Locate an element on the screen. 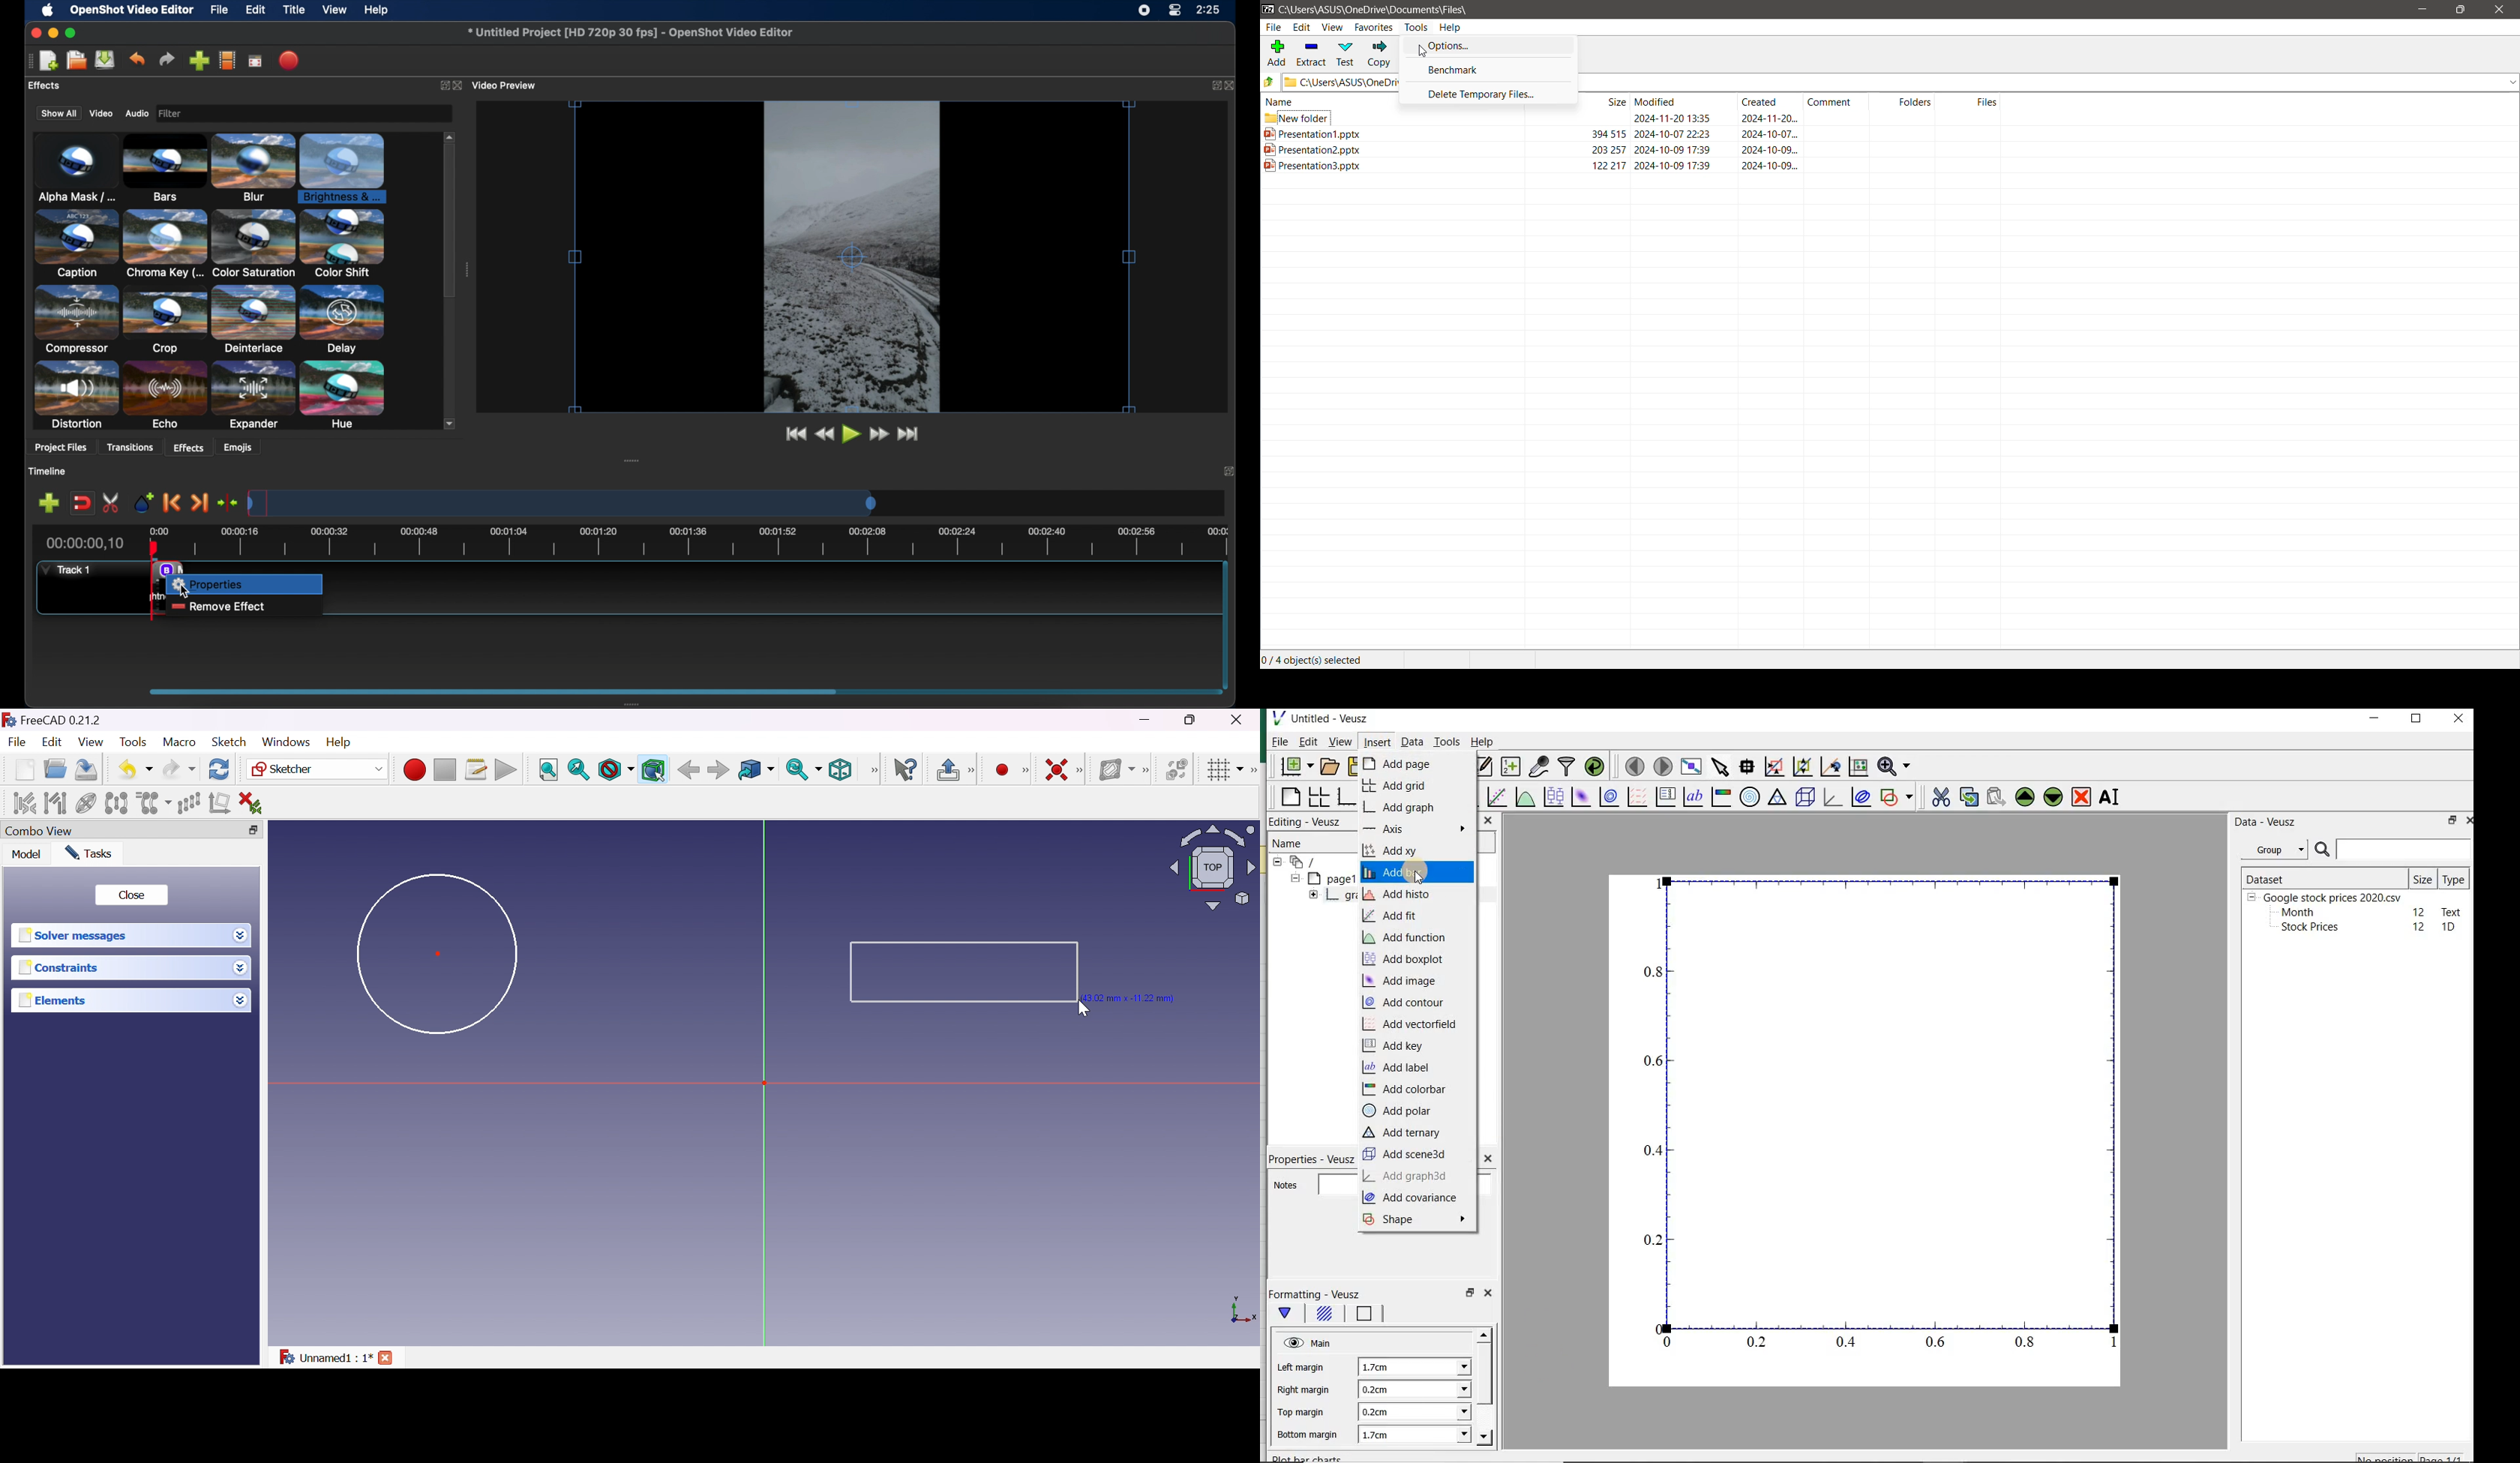 The image size is (2520, 1484). plot covariance ellipses is located at coordinates (1861, 798).